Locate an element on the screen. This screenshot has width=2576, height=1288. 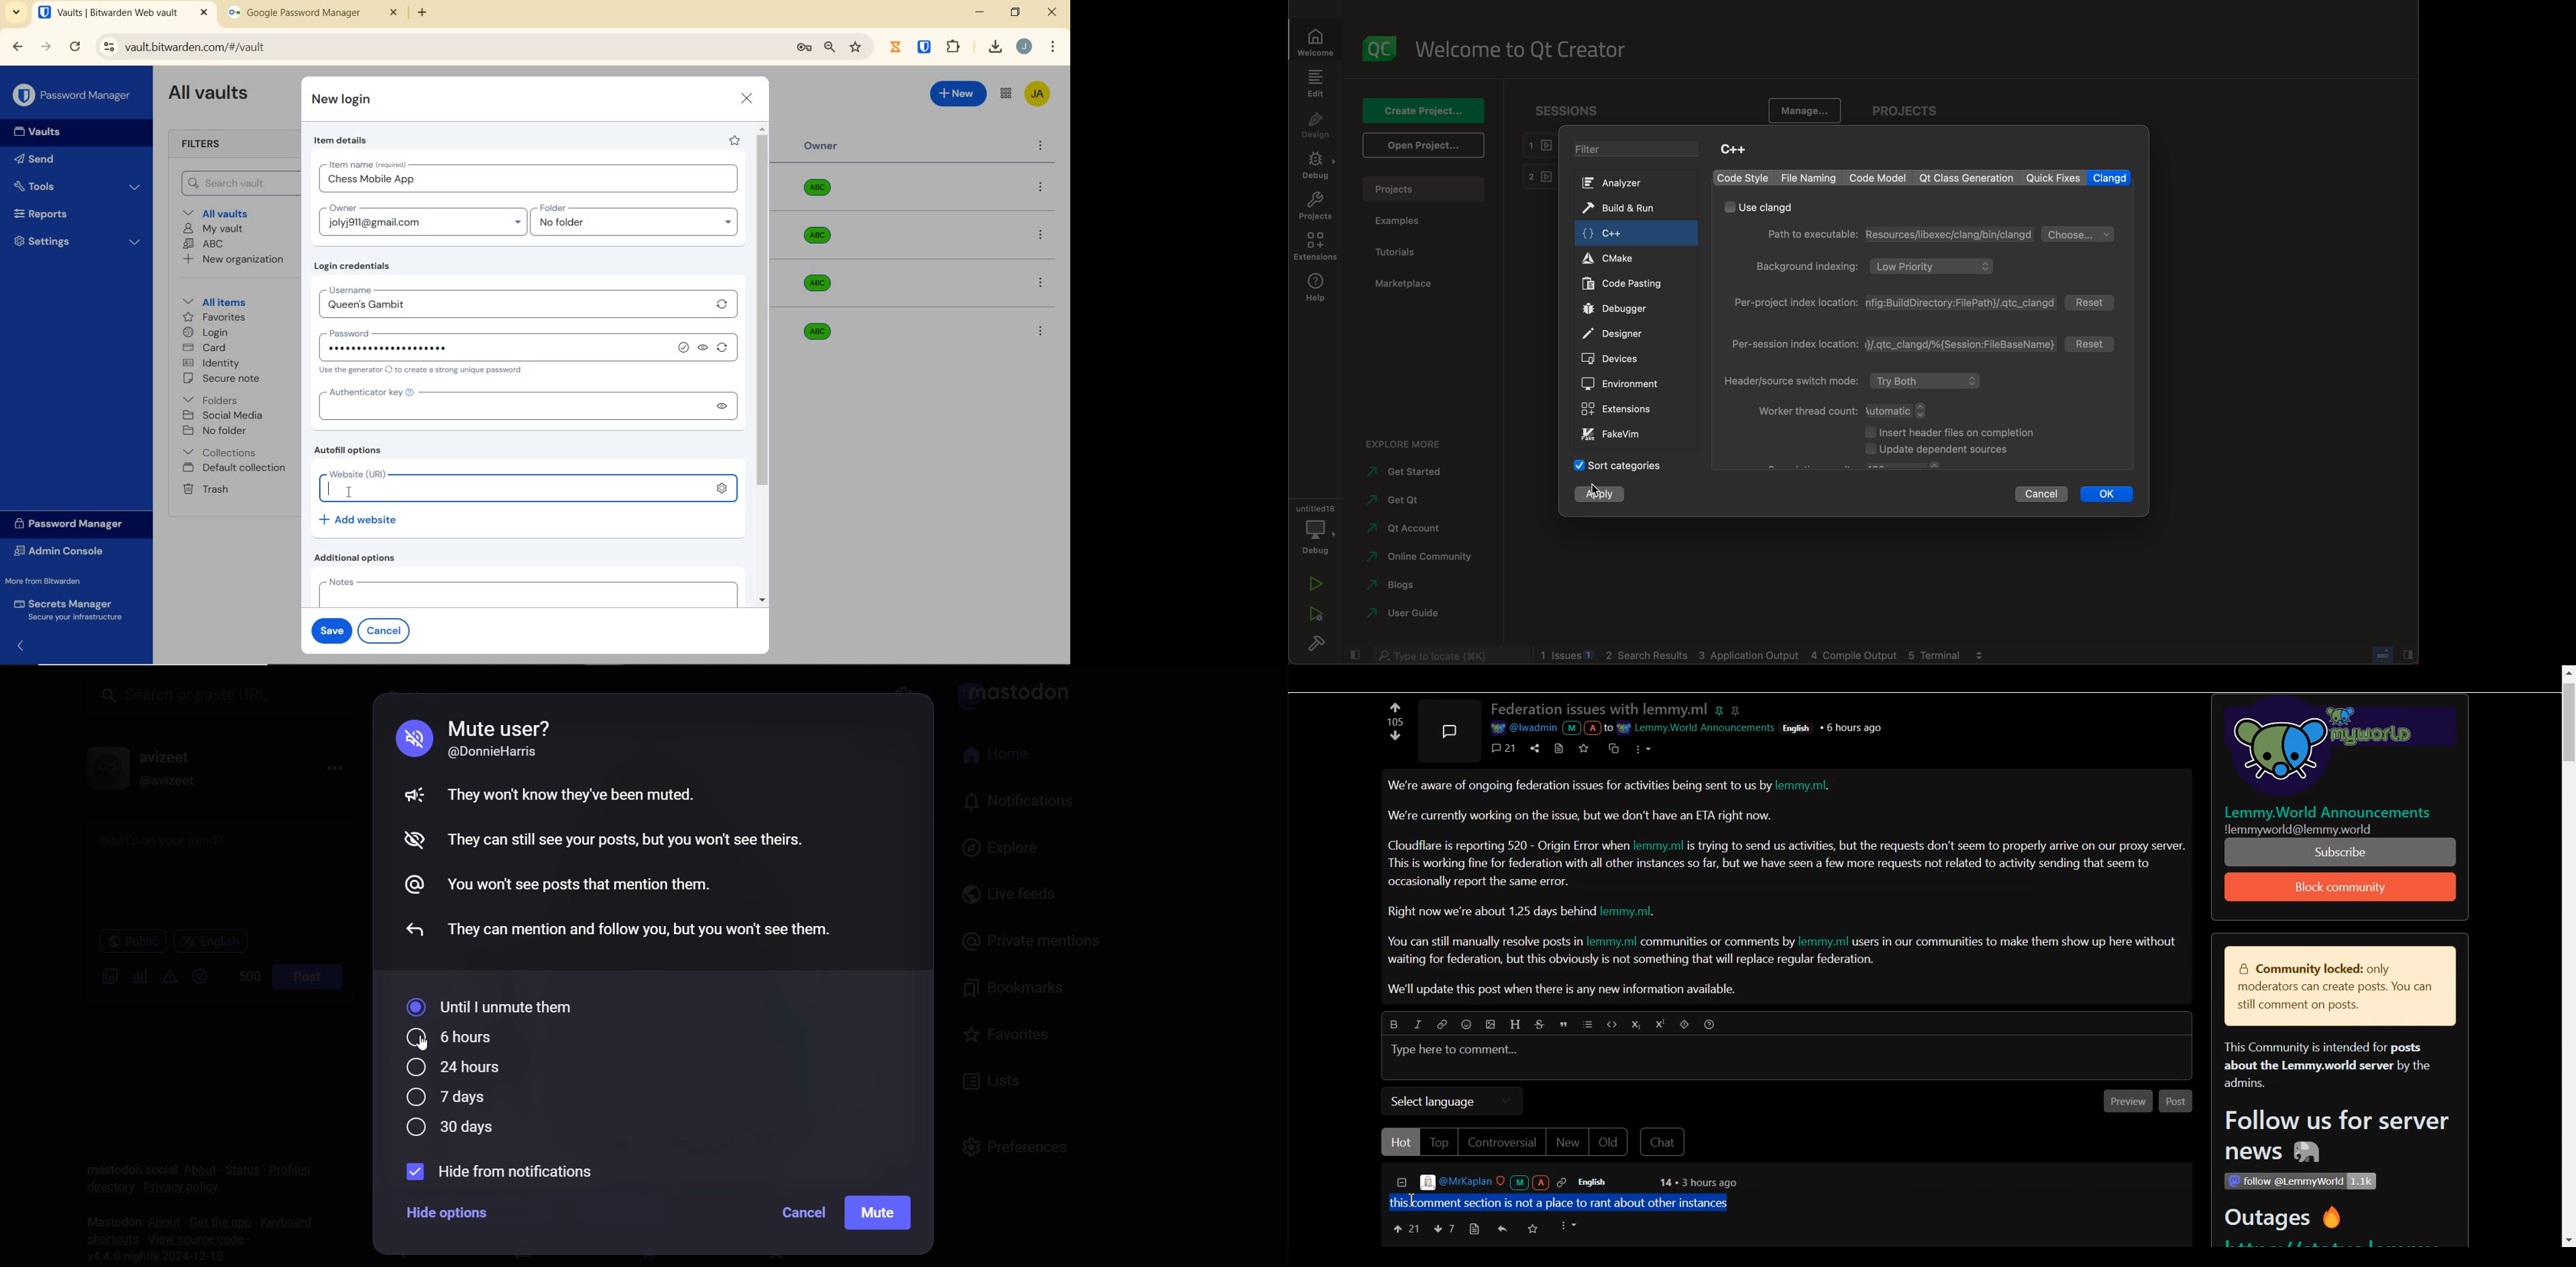
favorites is located at coordinates (215, 319).